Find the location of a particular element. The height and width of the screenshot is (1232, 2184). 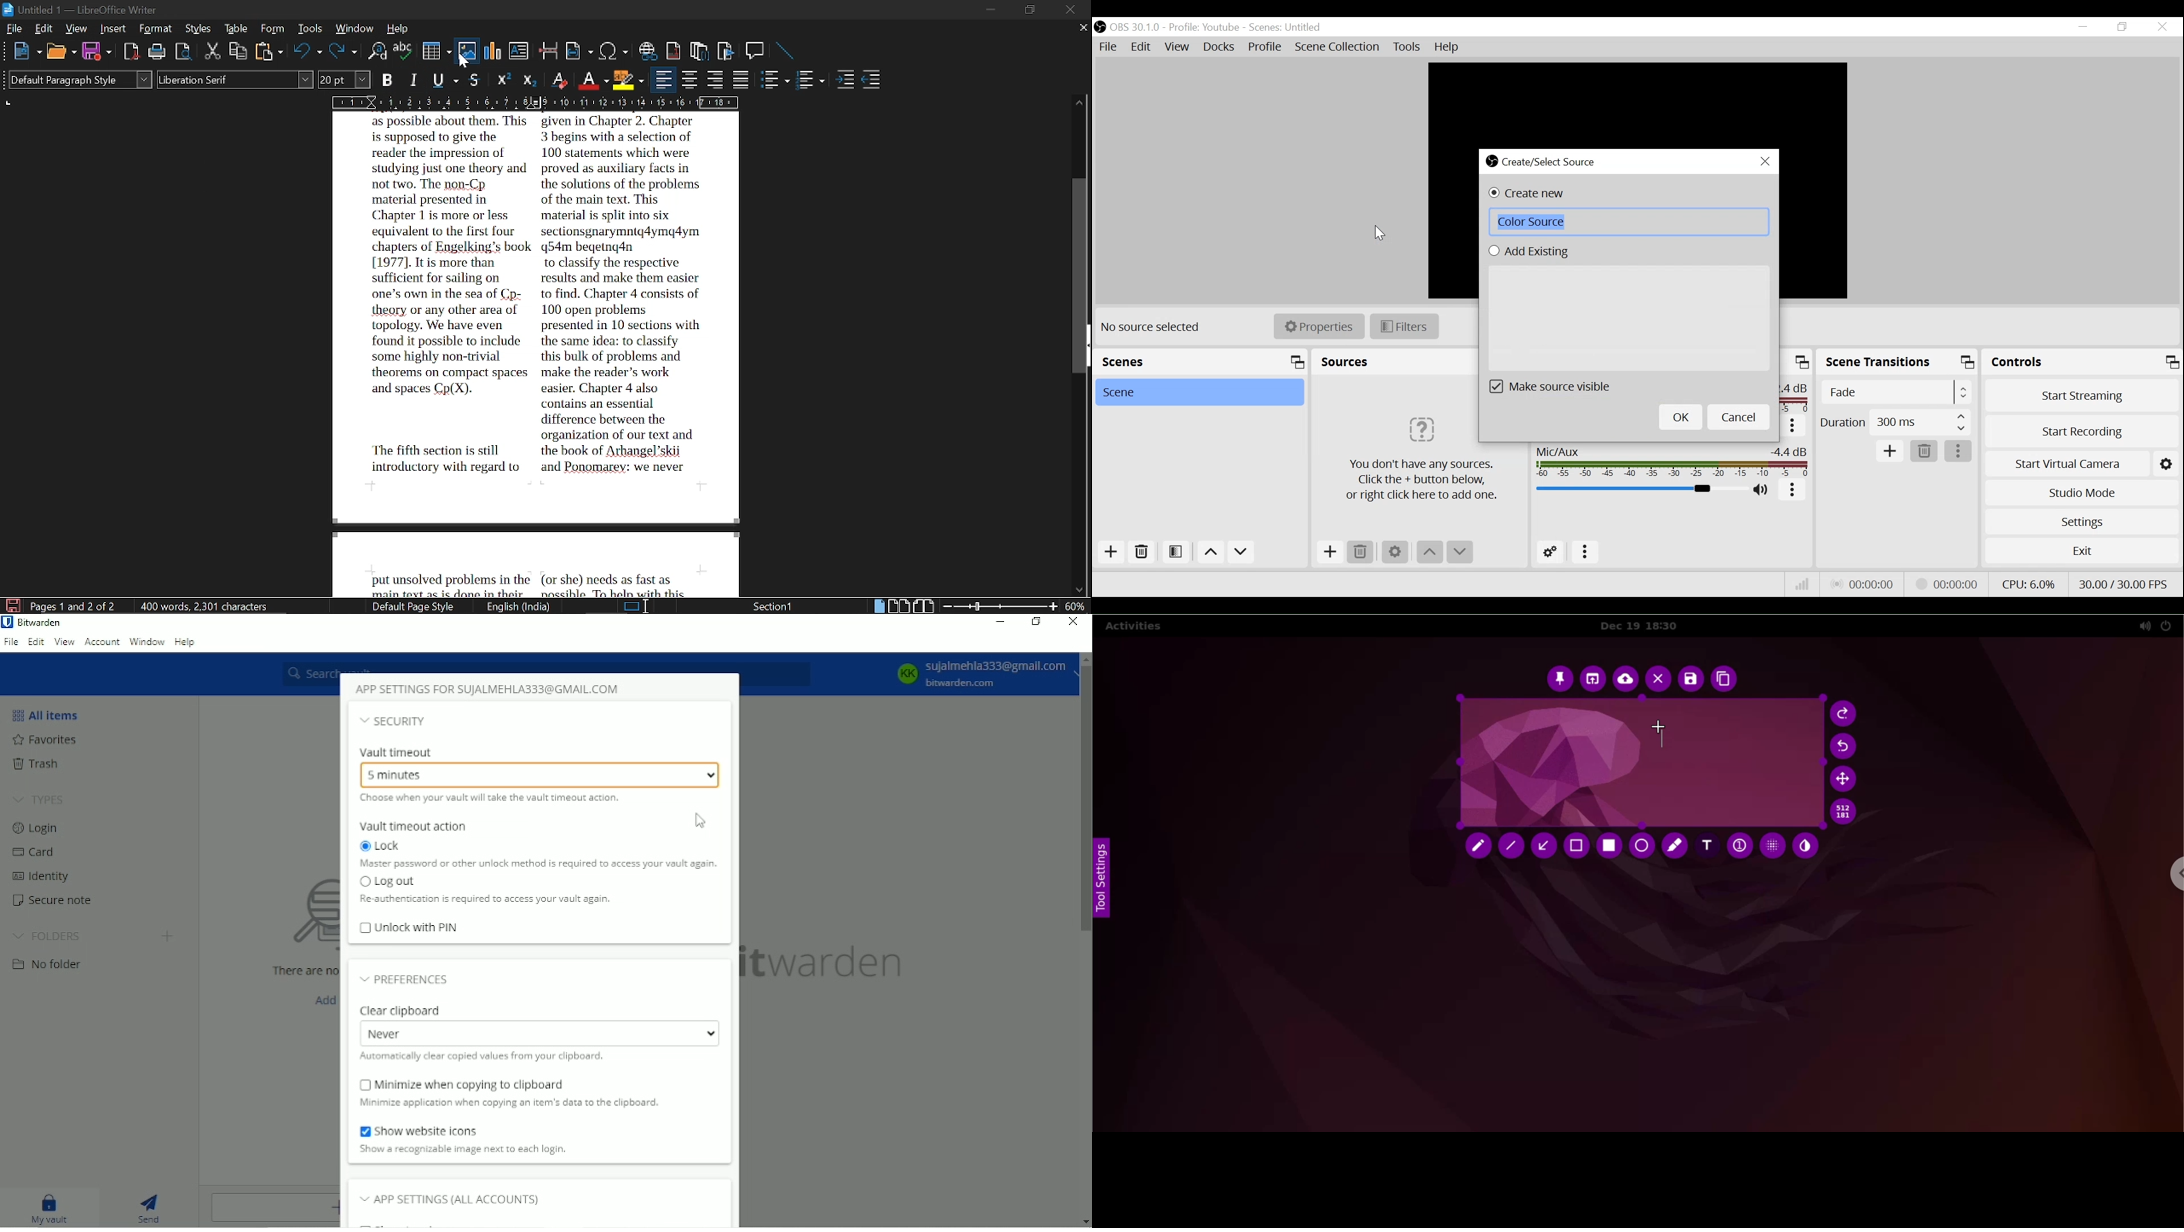

Show website icons is located at coordinates (421, 1130).